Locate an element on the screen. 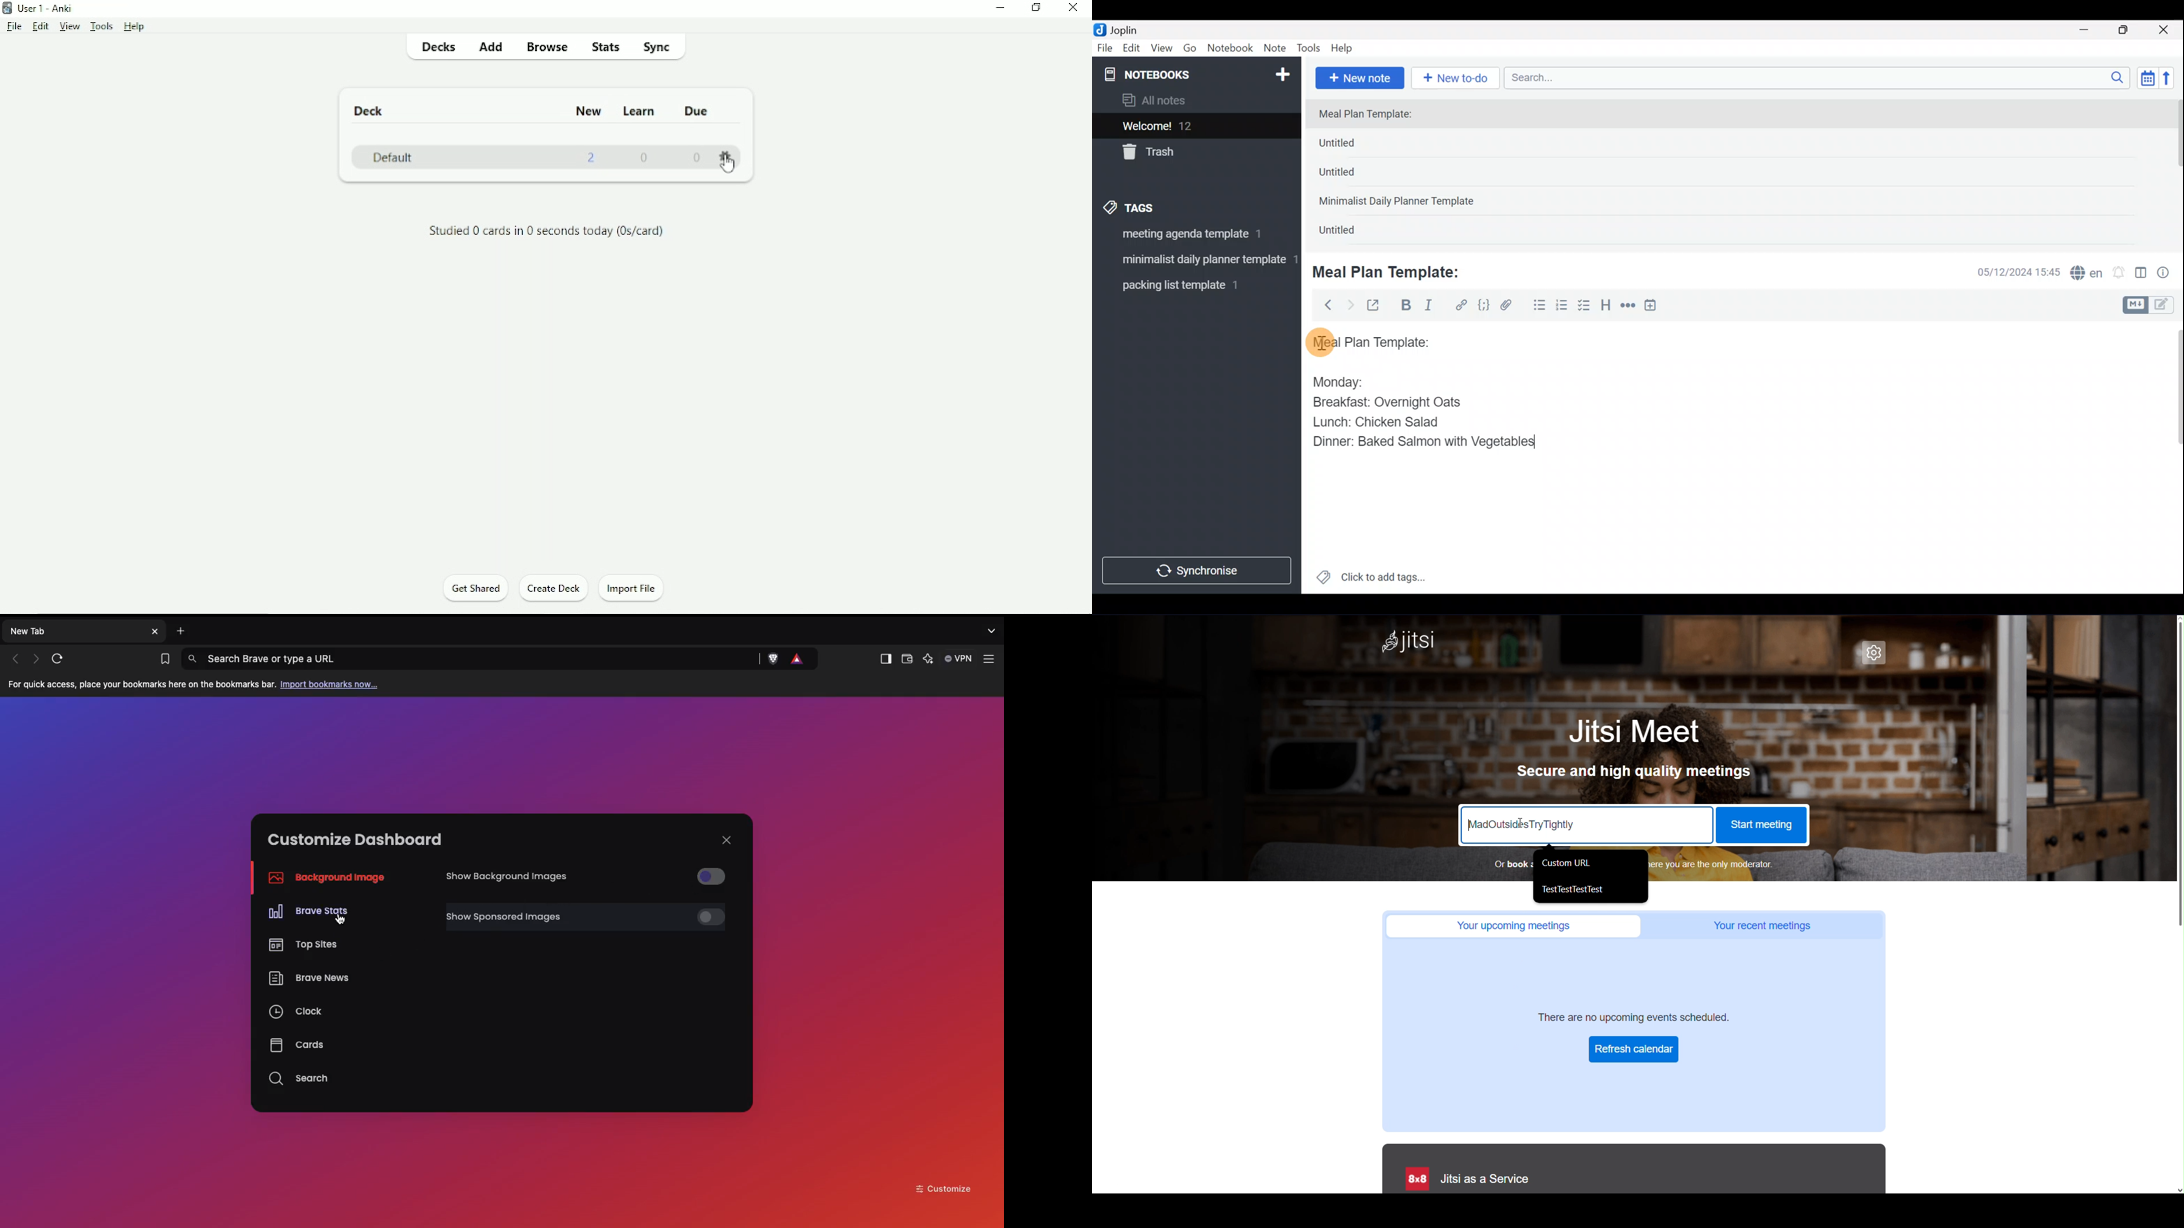 The width and height of the screenshot is (2184, 1232). Minimalist Daily Planner Template is located at coordinates (1400, 202).